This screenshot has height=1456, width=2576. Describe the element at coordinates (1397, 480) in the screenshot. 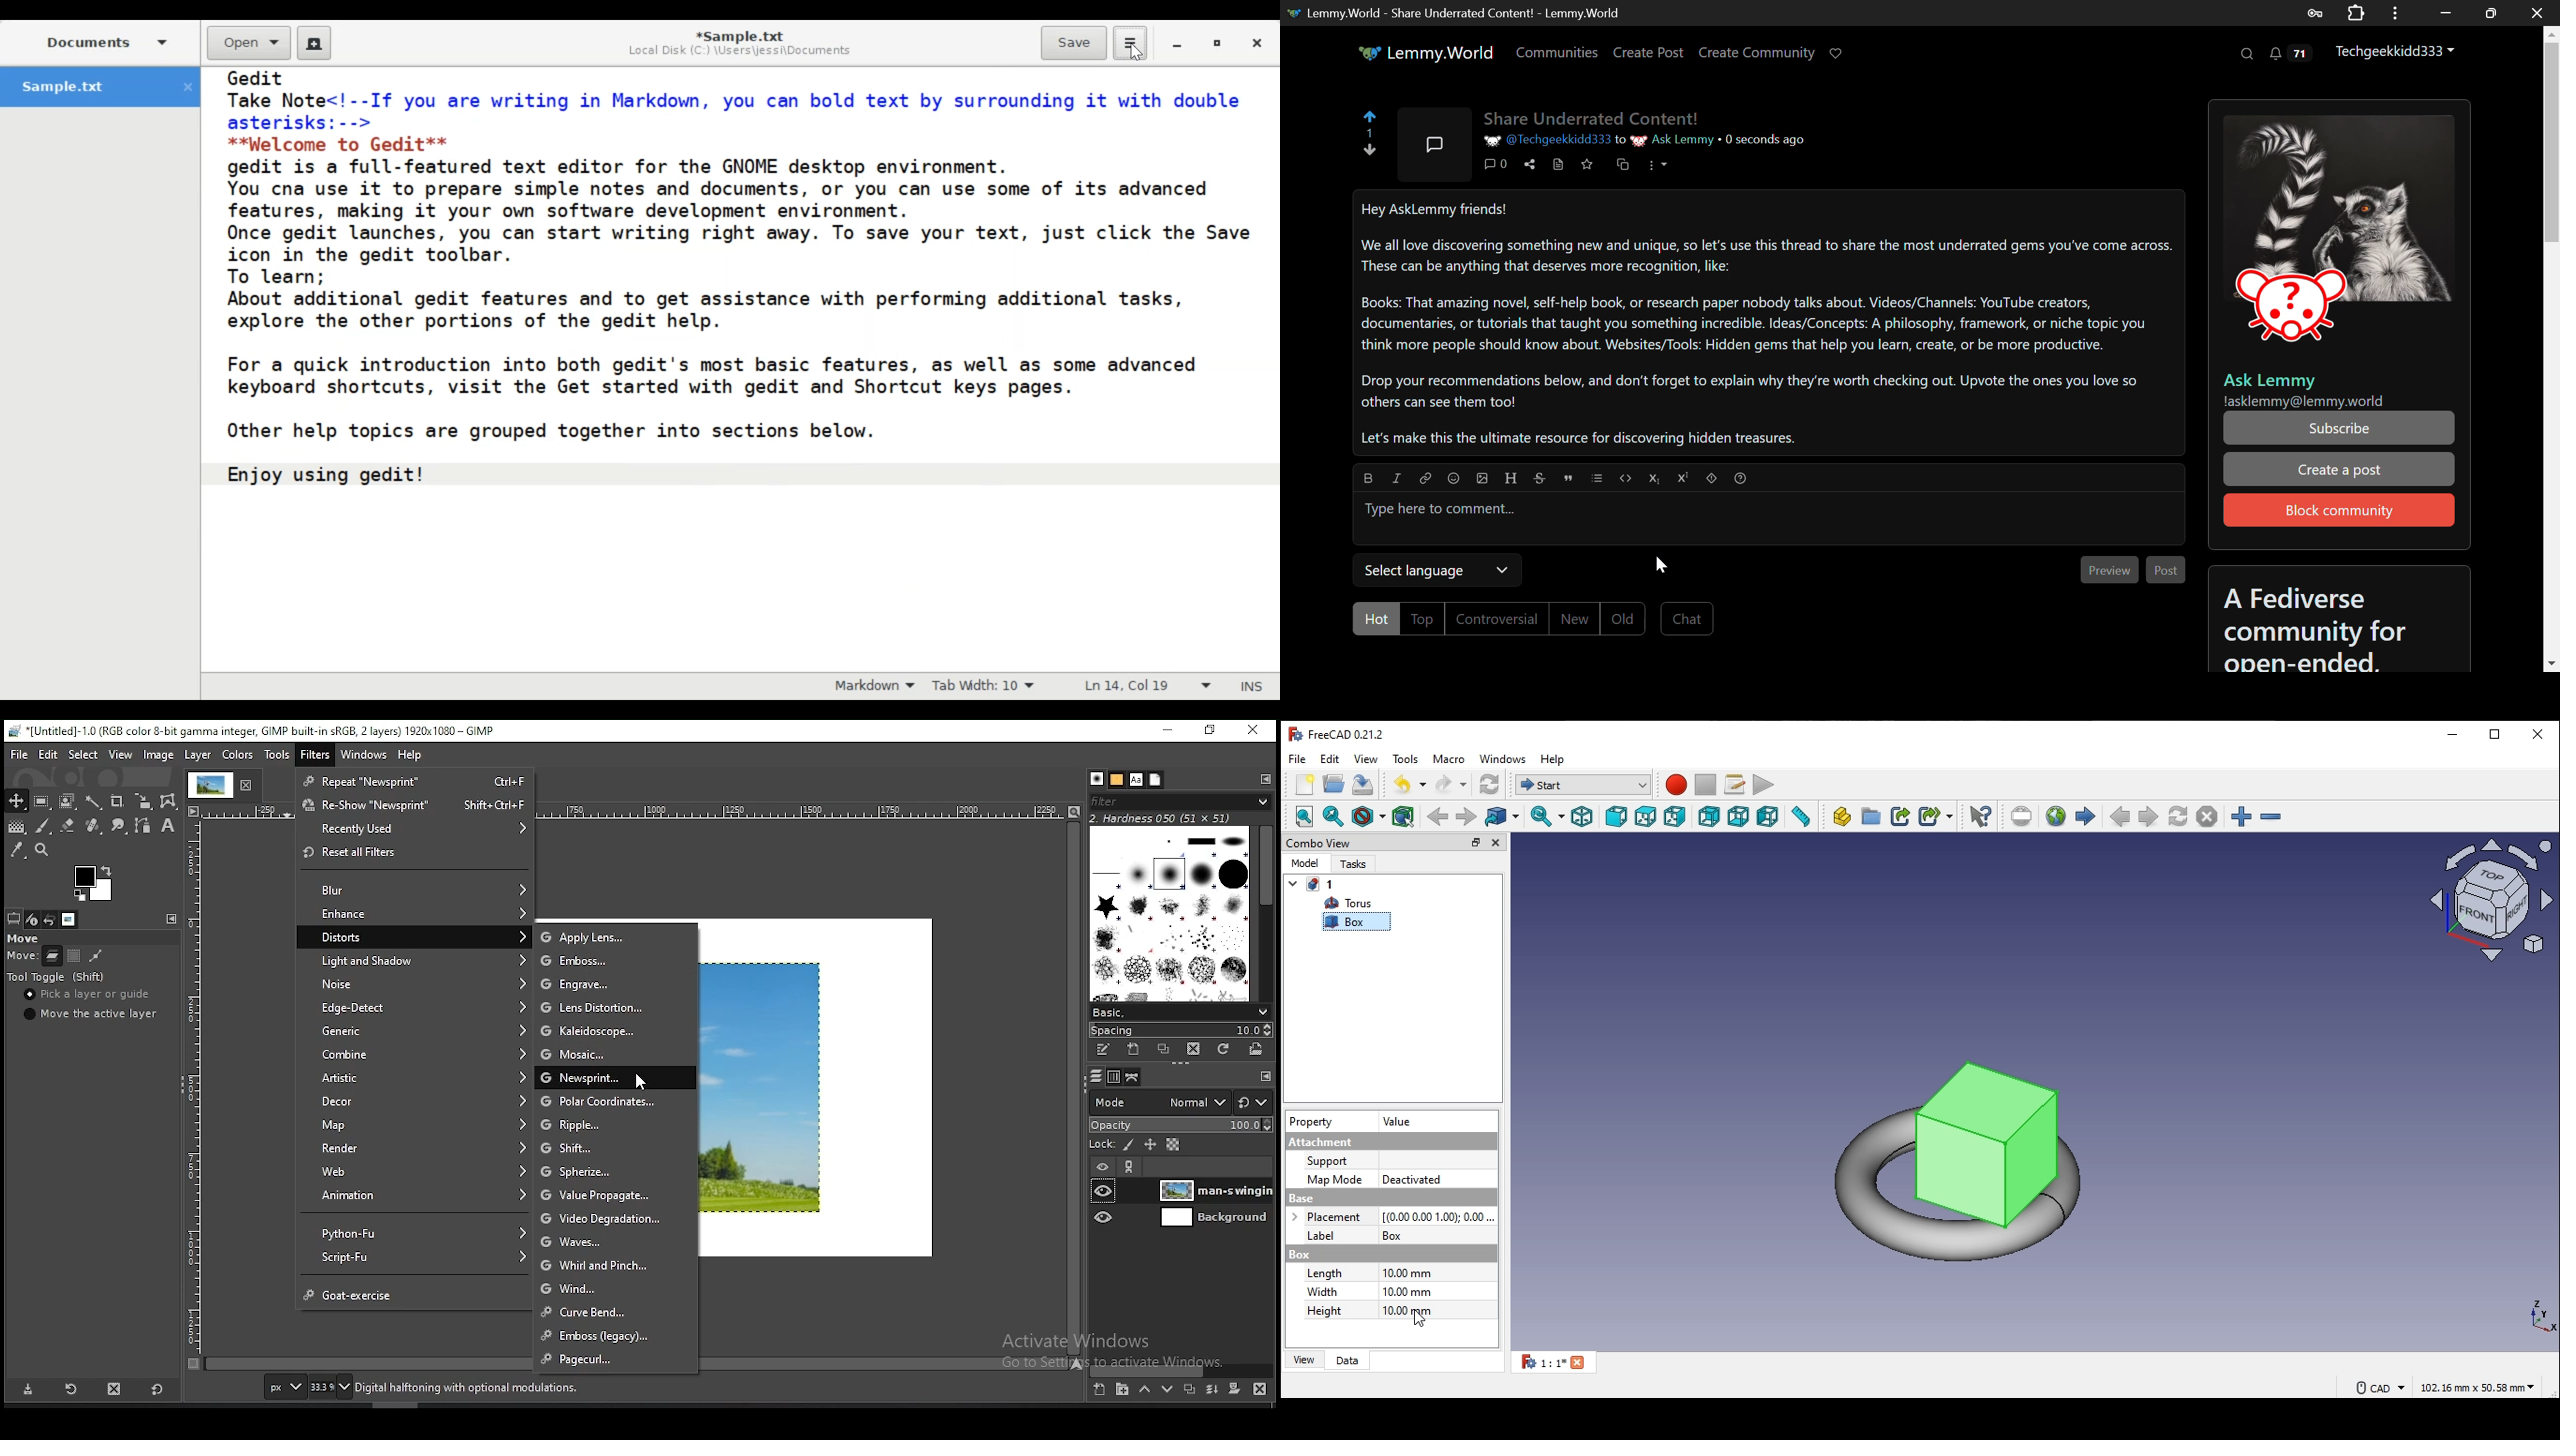

I see `Italic` at that location.